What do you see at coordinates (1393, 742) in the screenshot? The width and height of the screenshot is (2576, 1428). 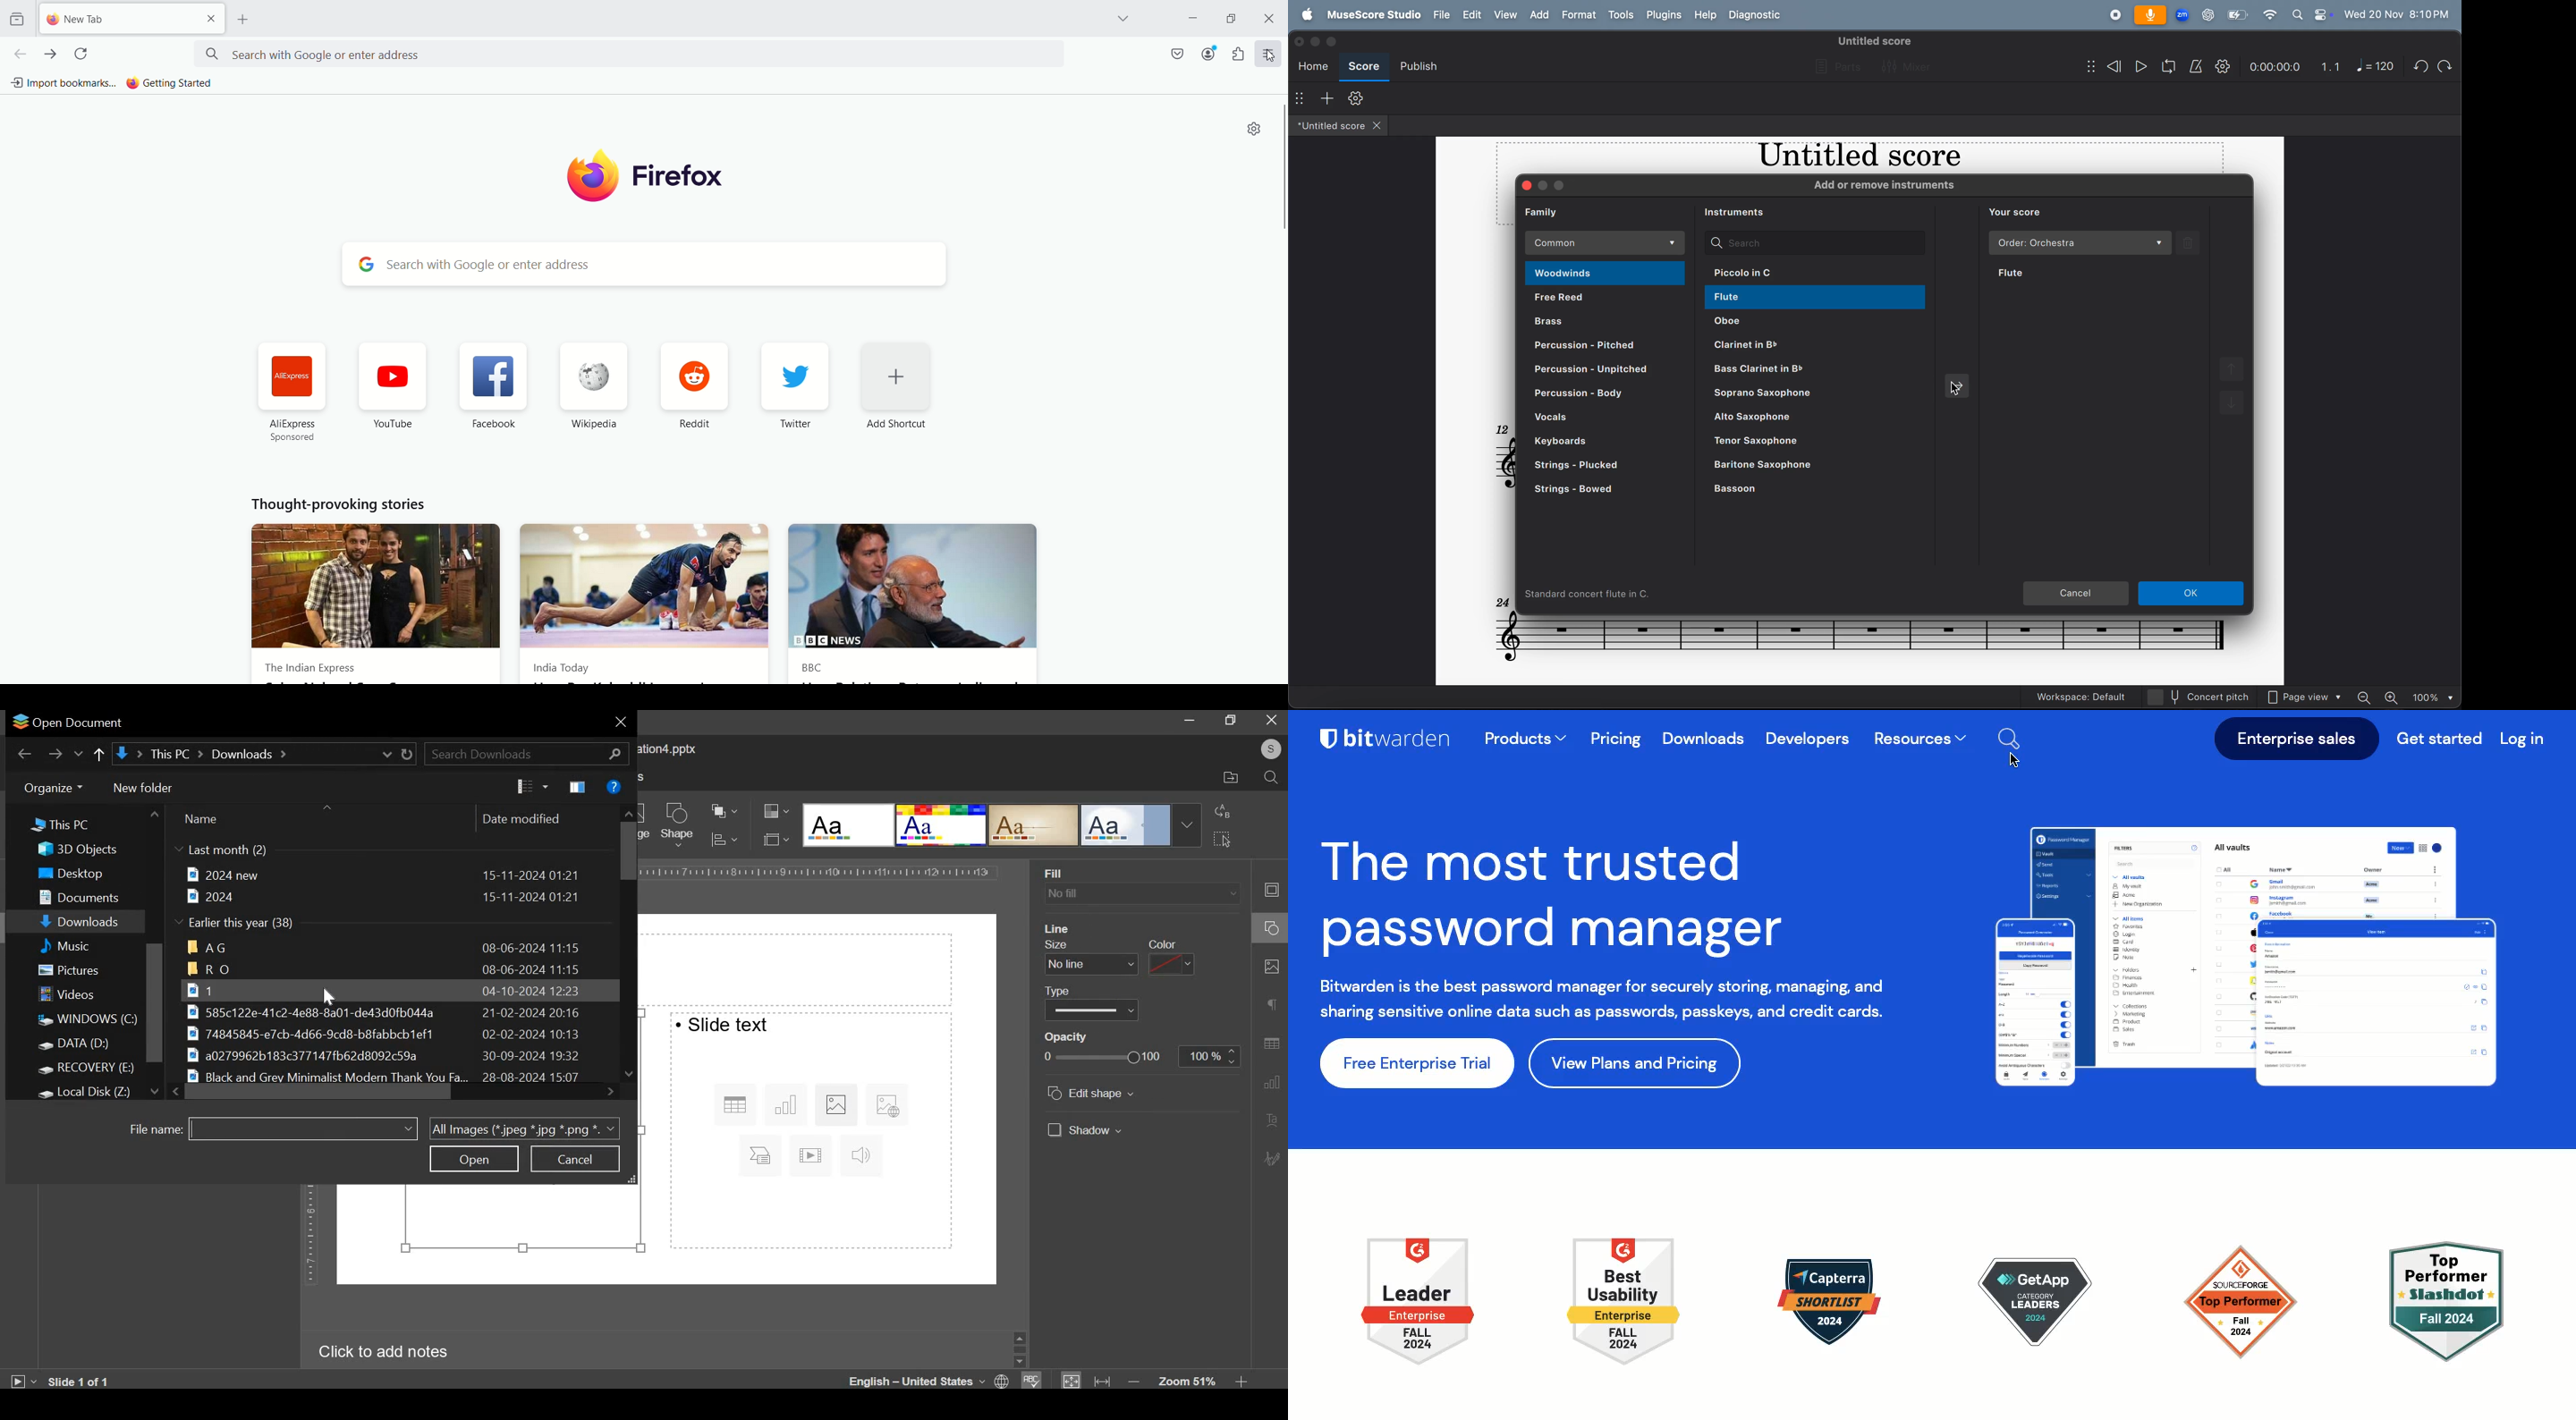 I see `Bitwarden` at bounding box center [1393, 742].